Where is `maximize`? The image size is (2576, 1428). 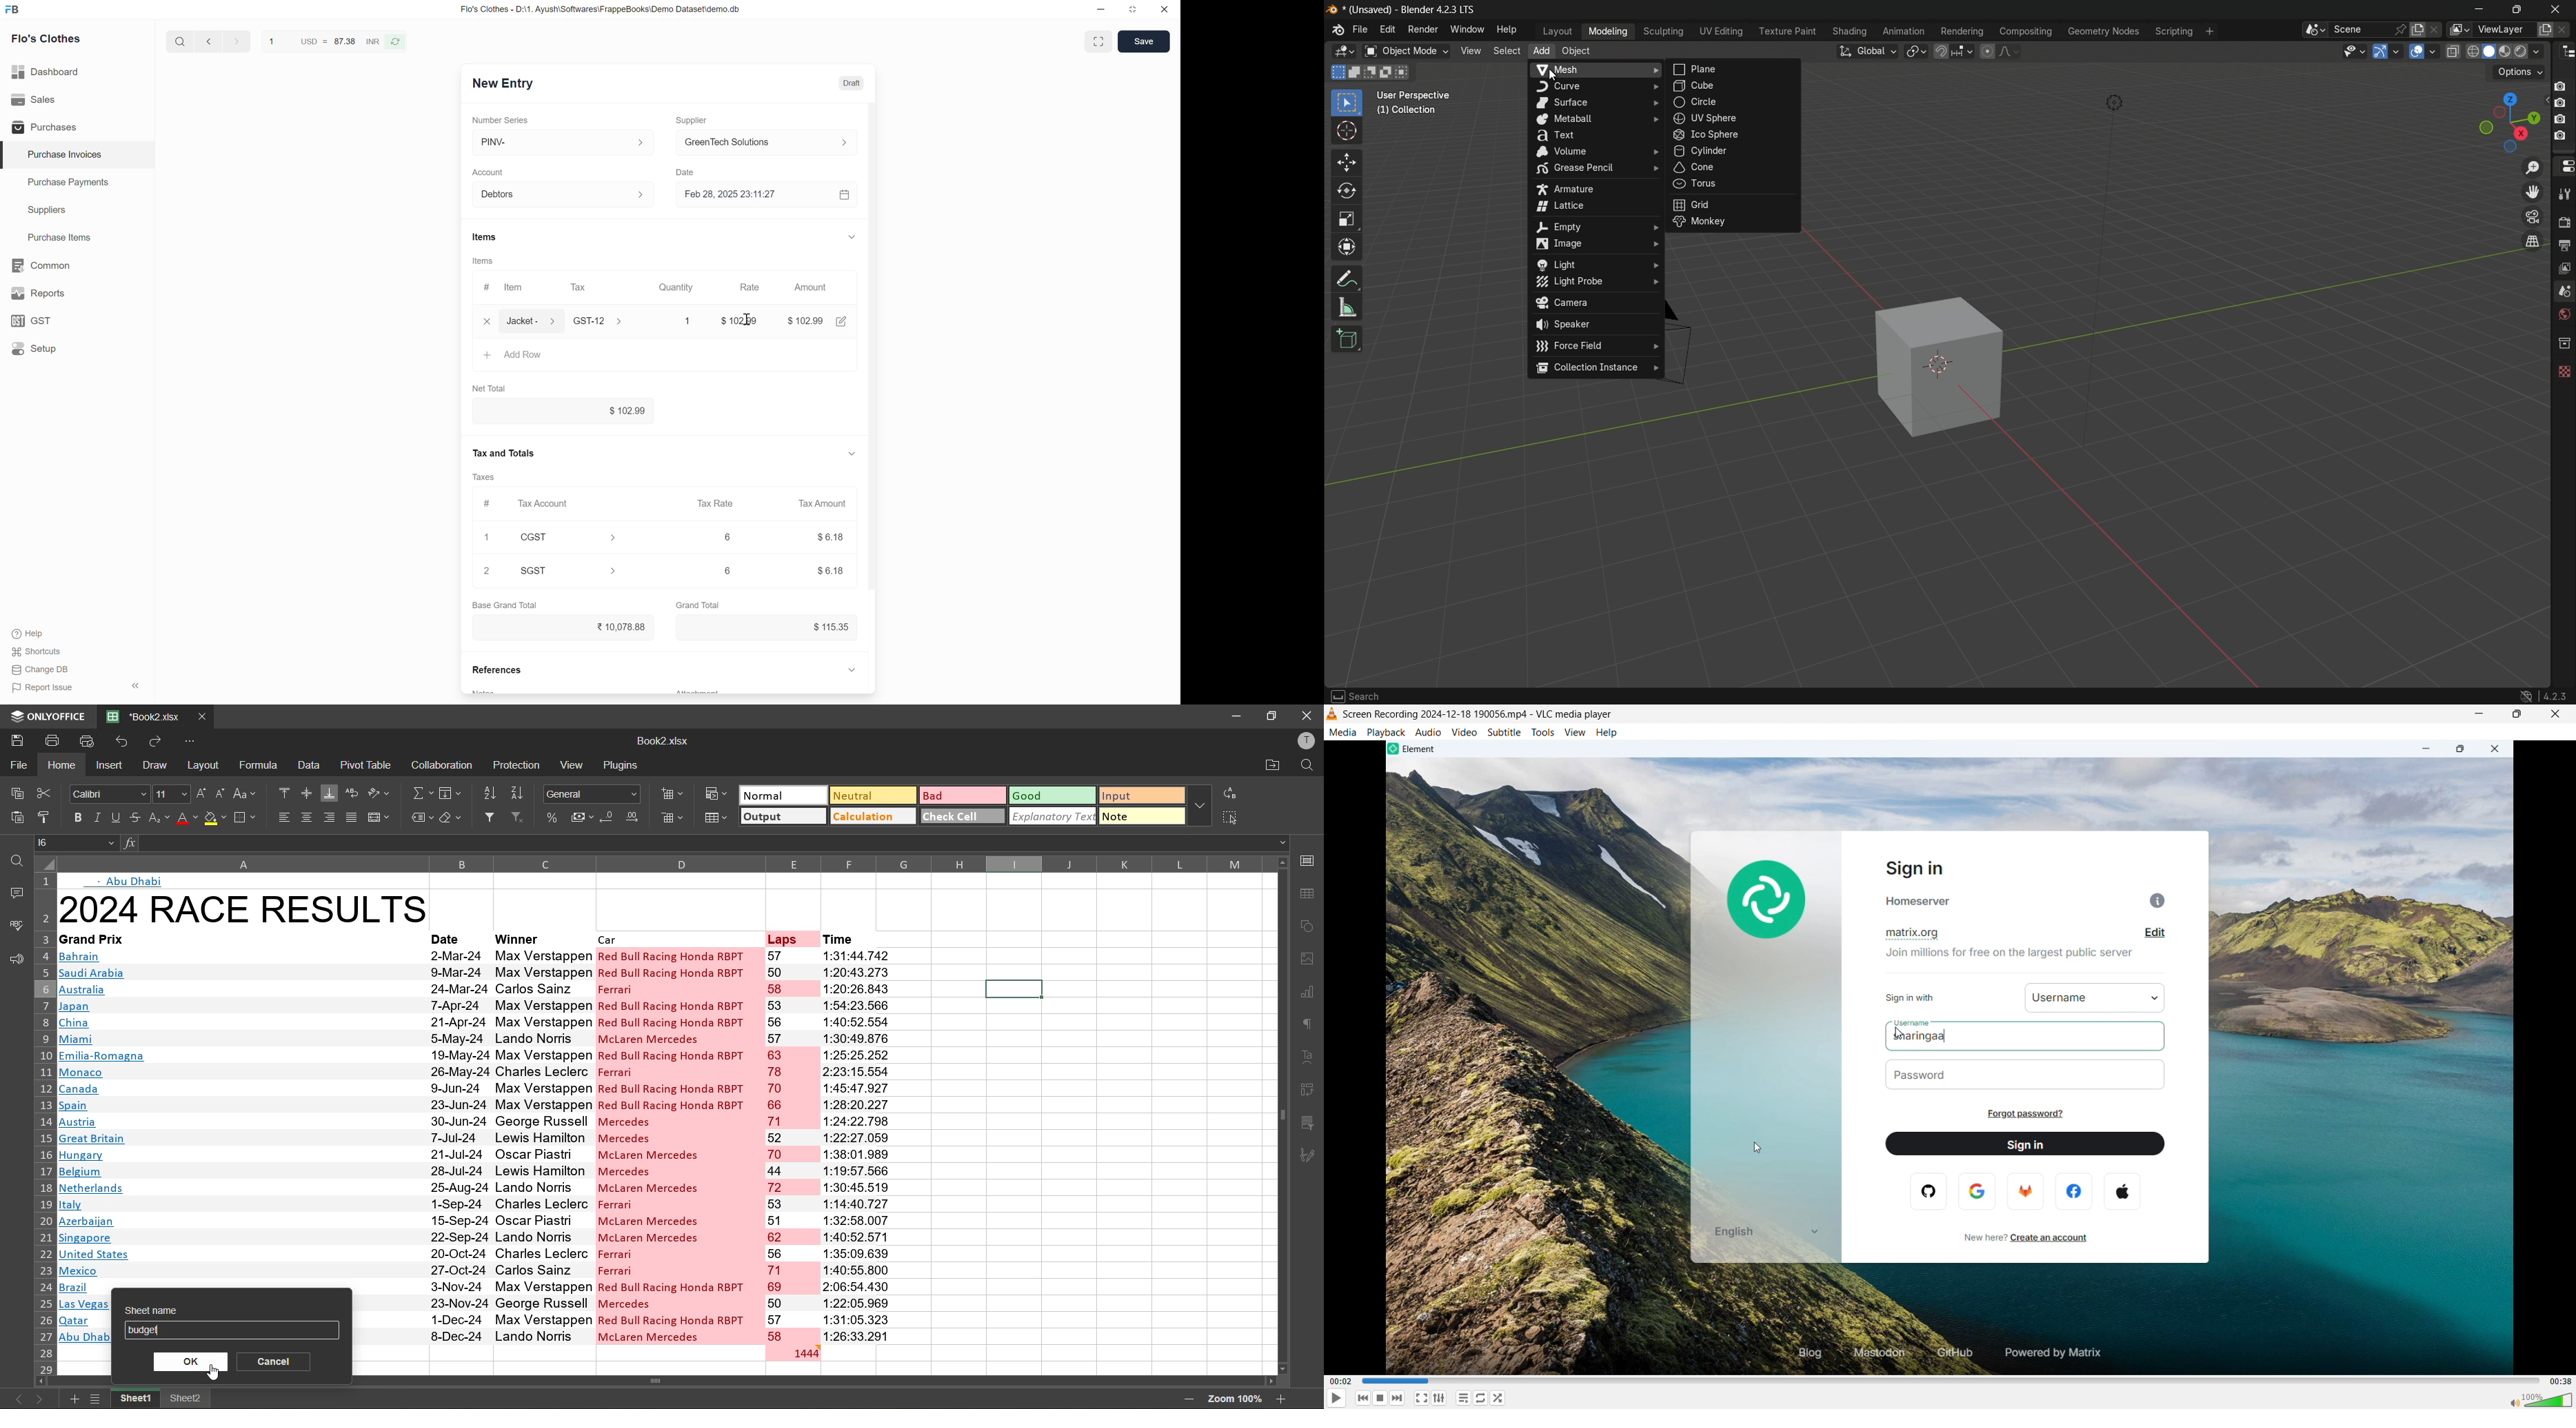 maximize is located at coordinates (2518, 714).